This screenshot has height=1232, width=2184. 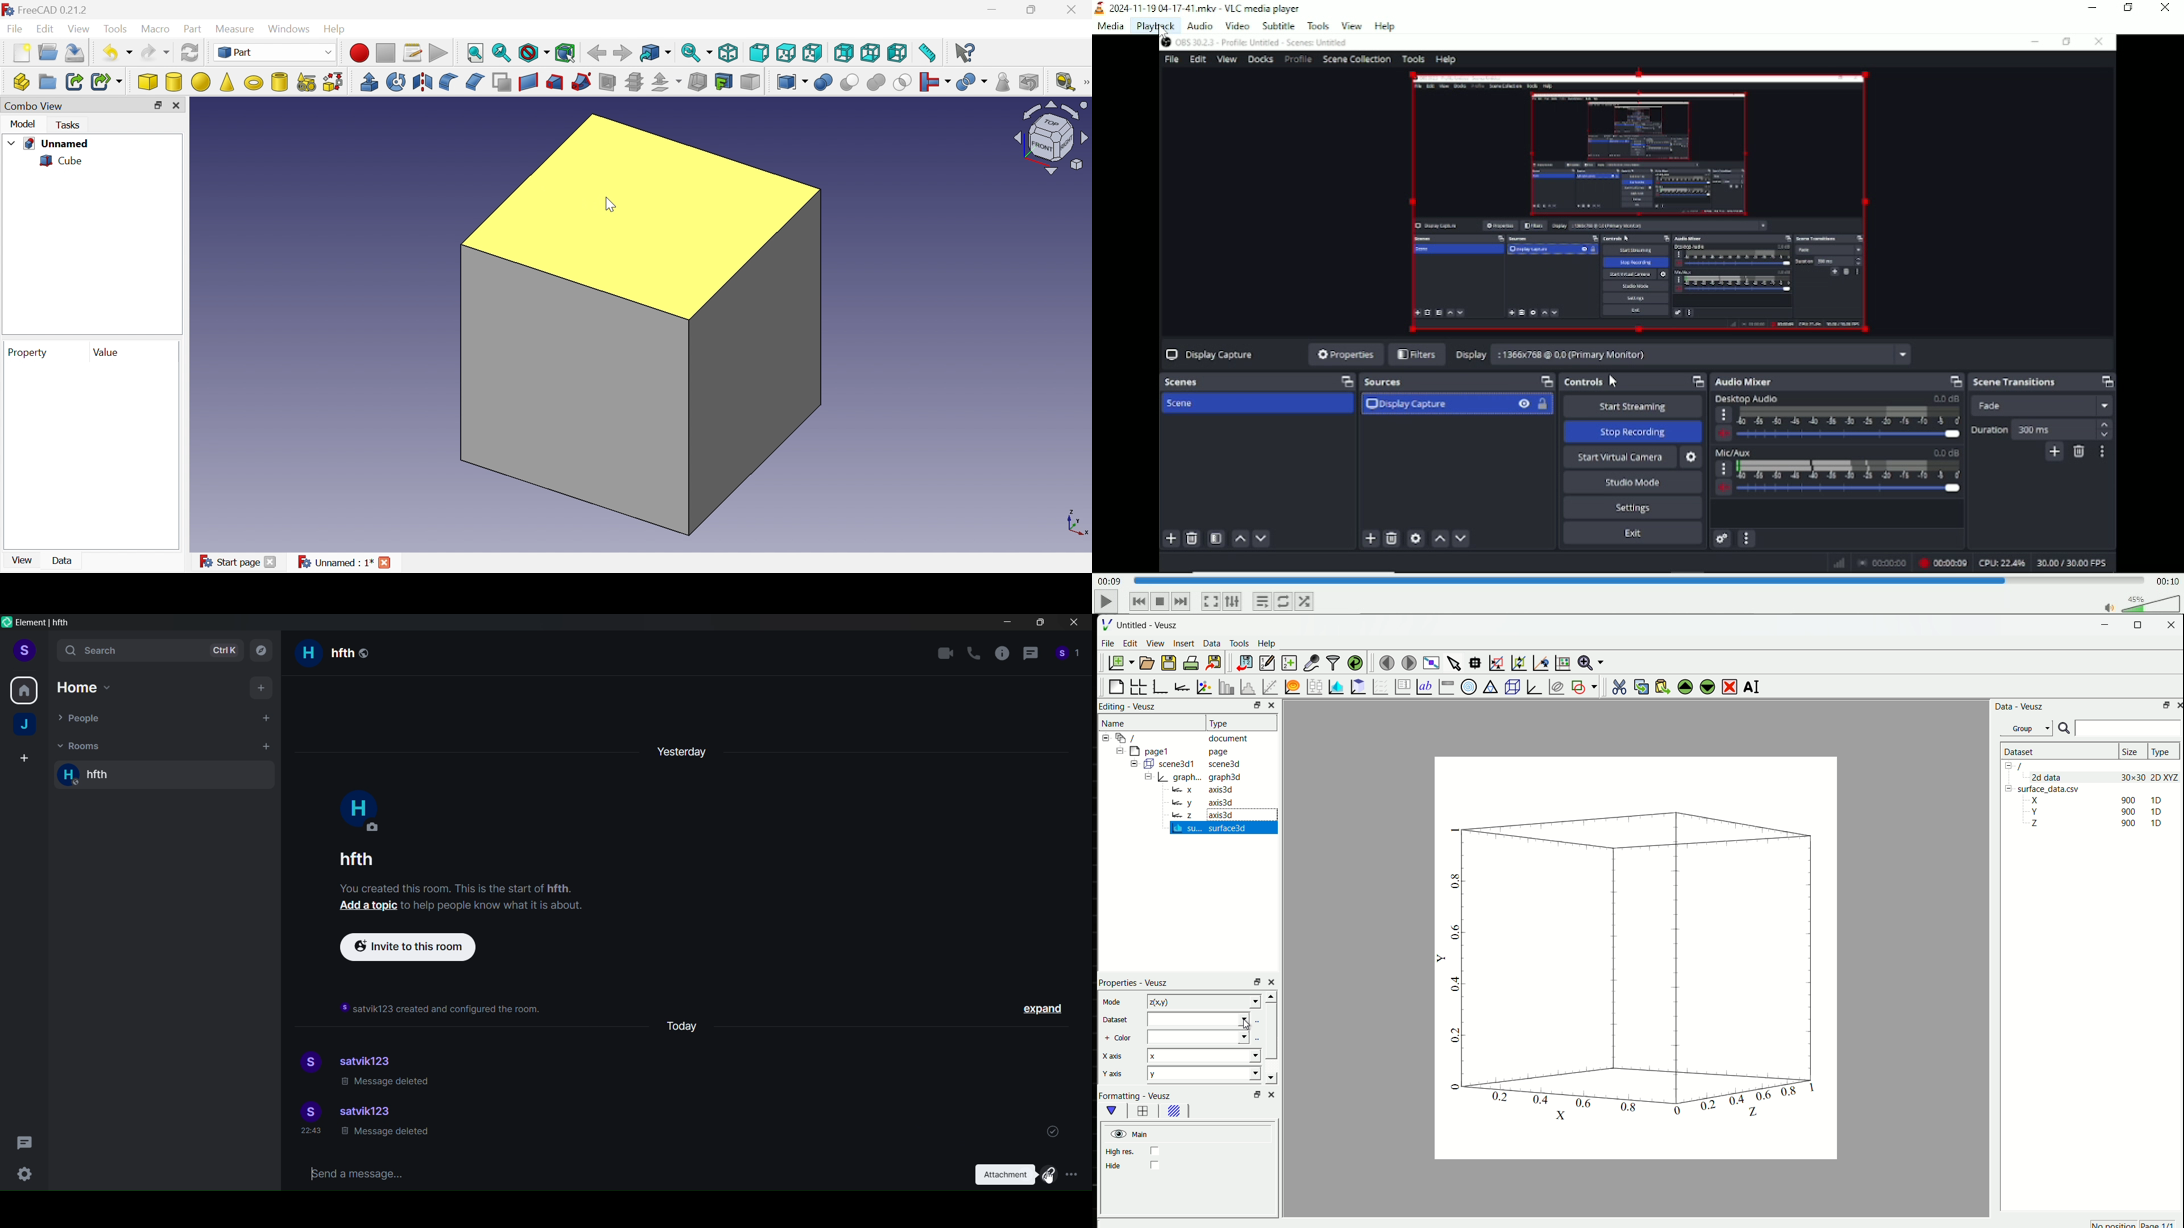 What do you see at coordinates (824, 82) in the screenshot?
I see `Boolean` at bounding box center [824, 82].